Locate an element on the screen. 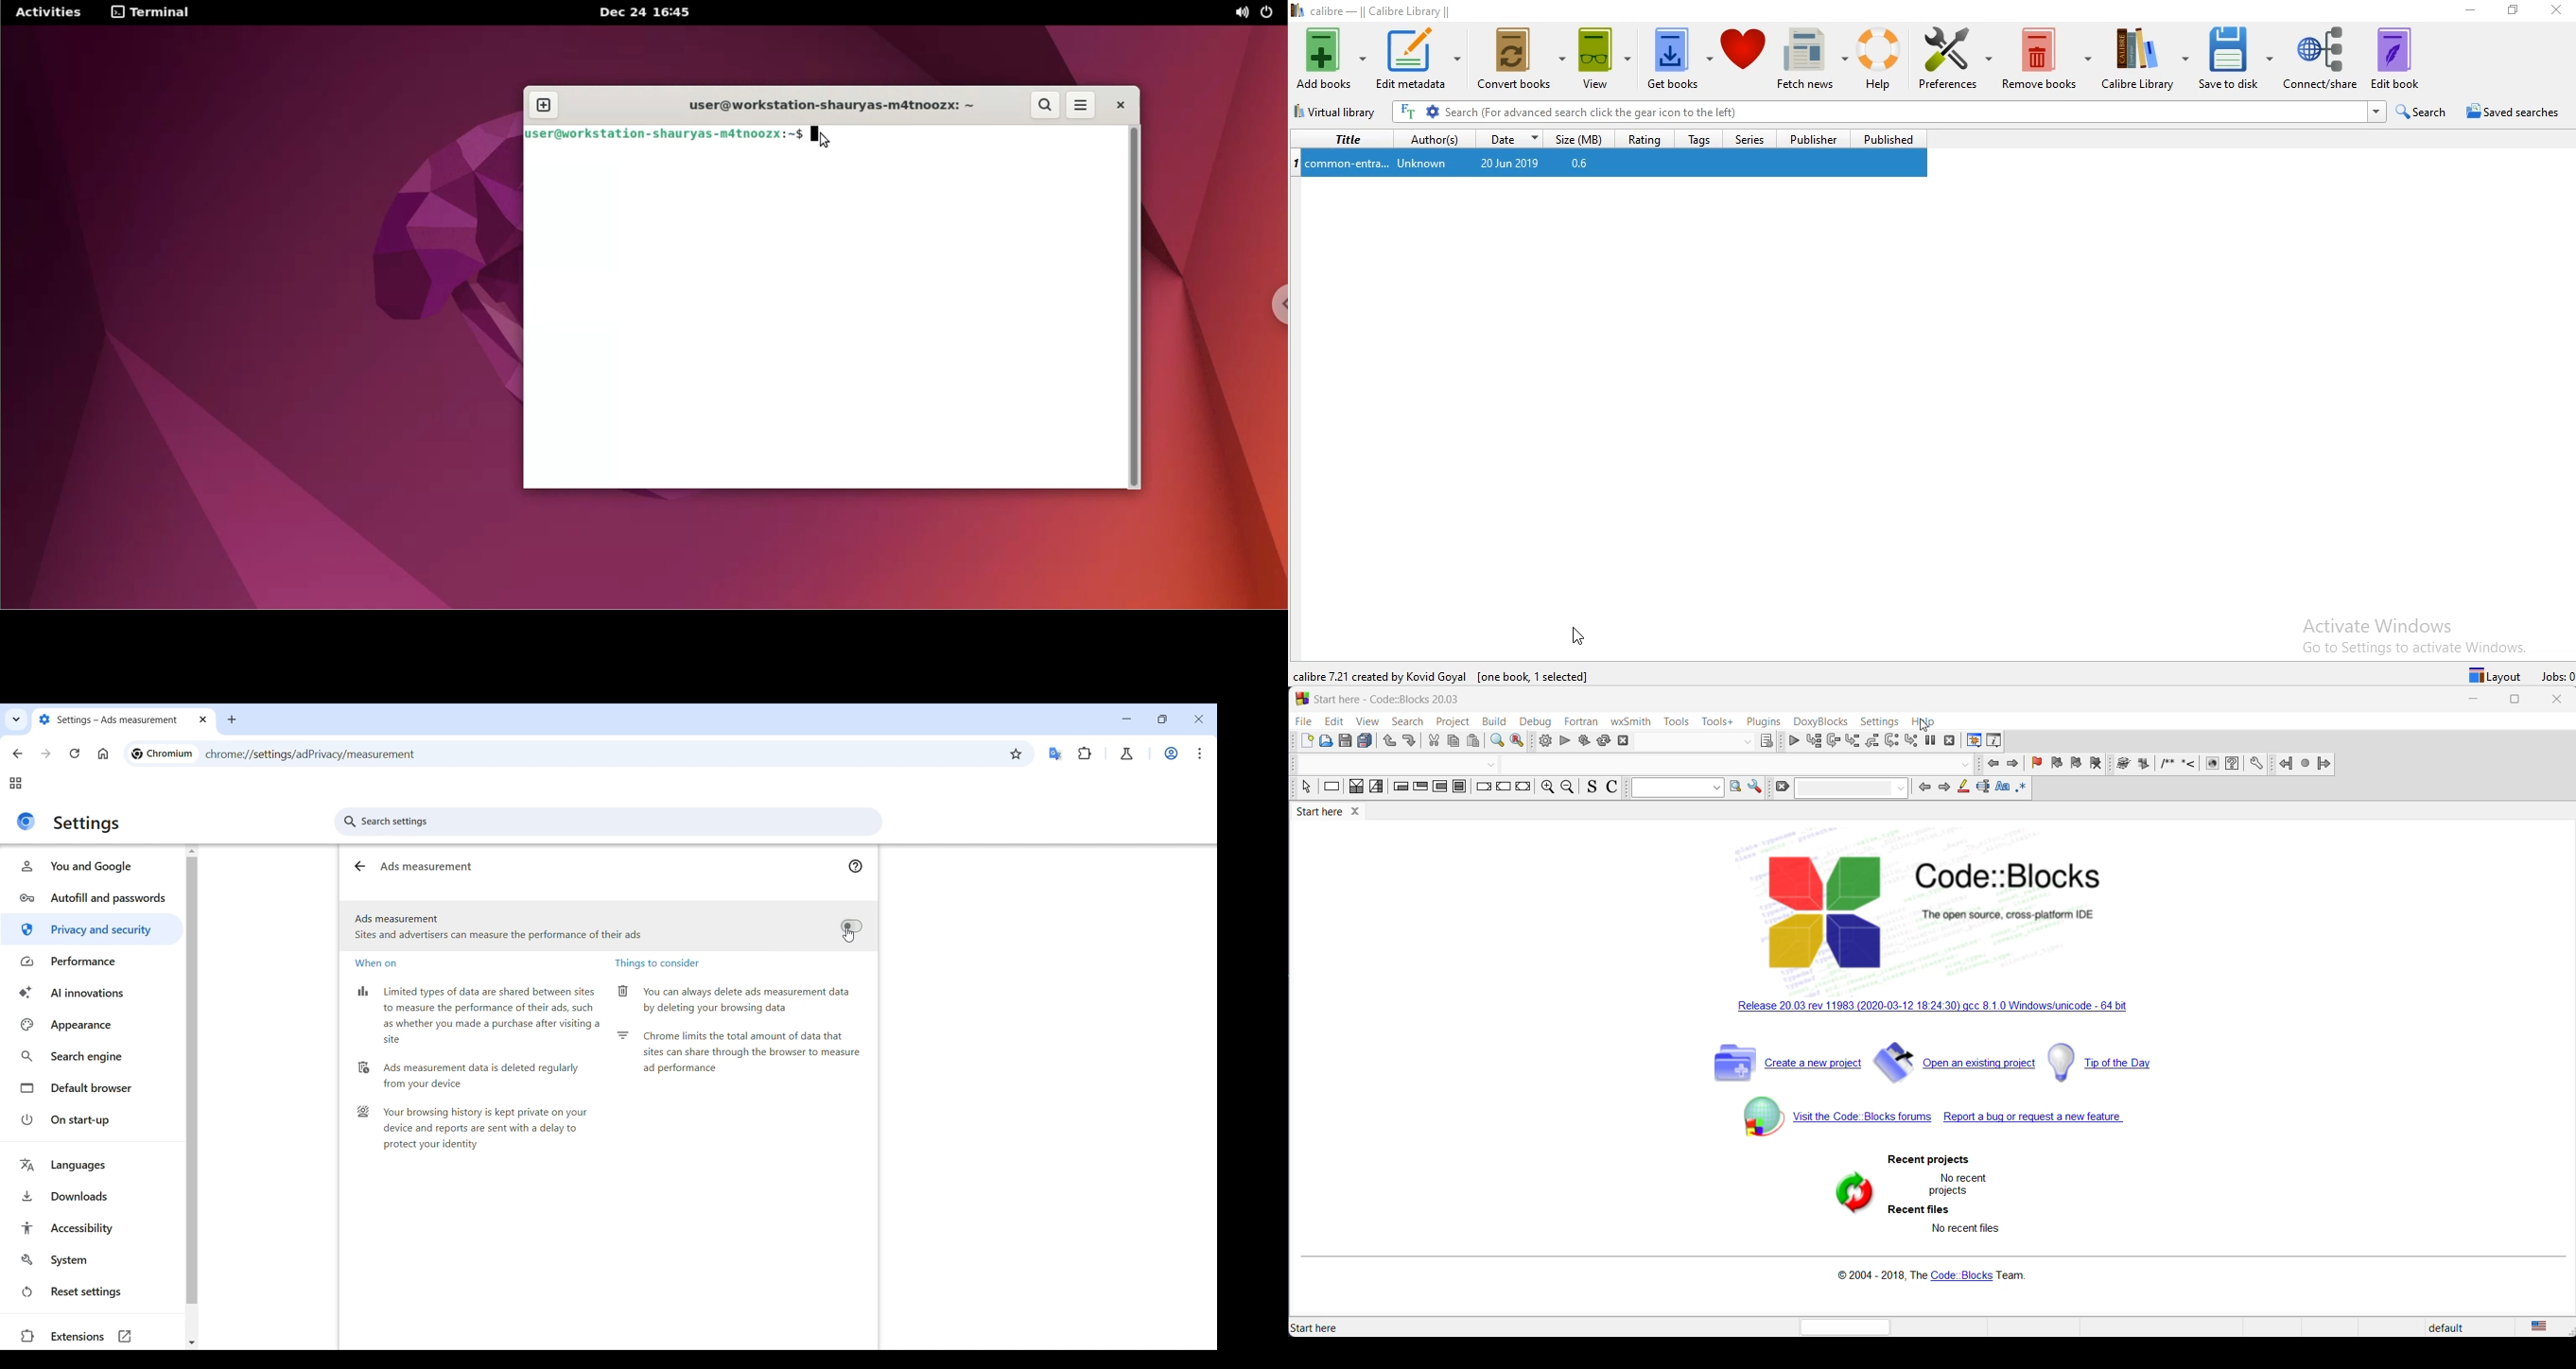 The image size is (2576, 1372). HTML help is located at coordinates (2234, 765).